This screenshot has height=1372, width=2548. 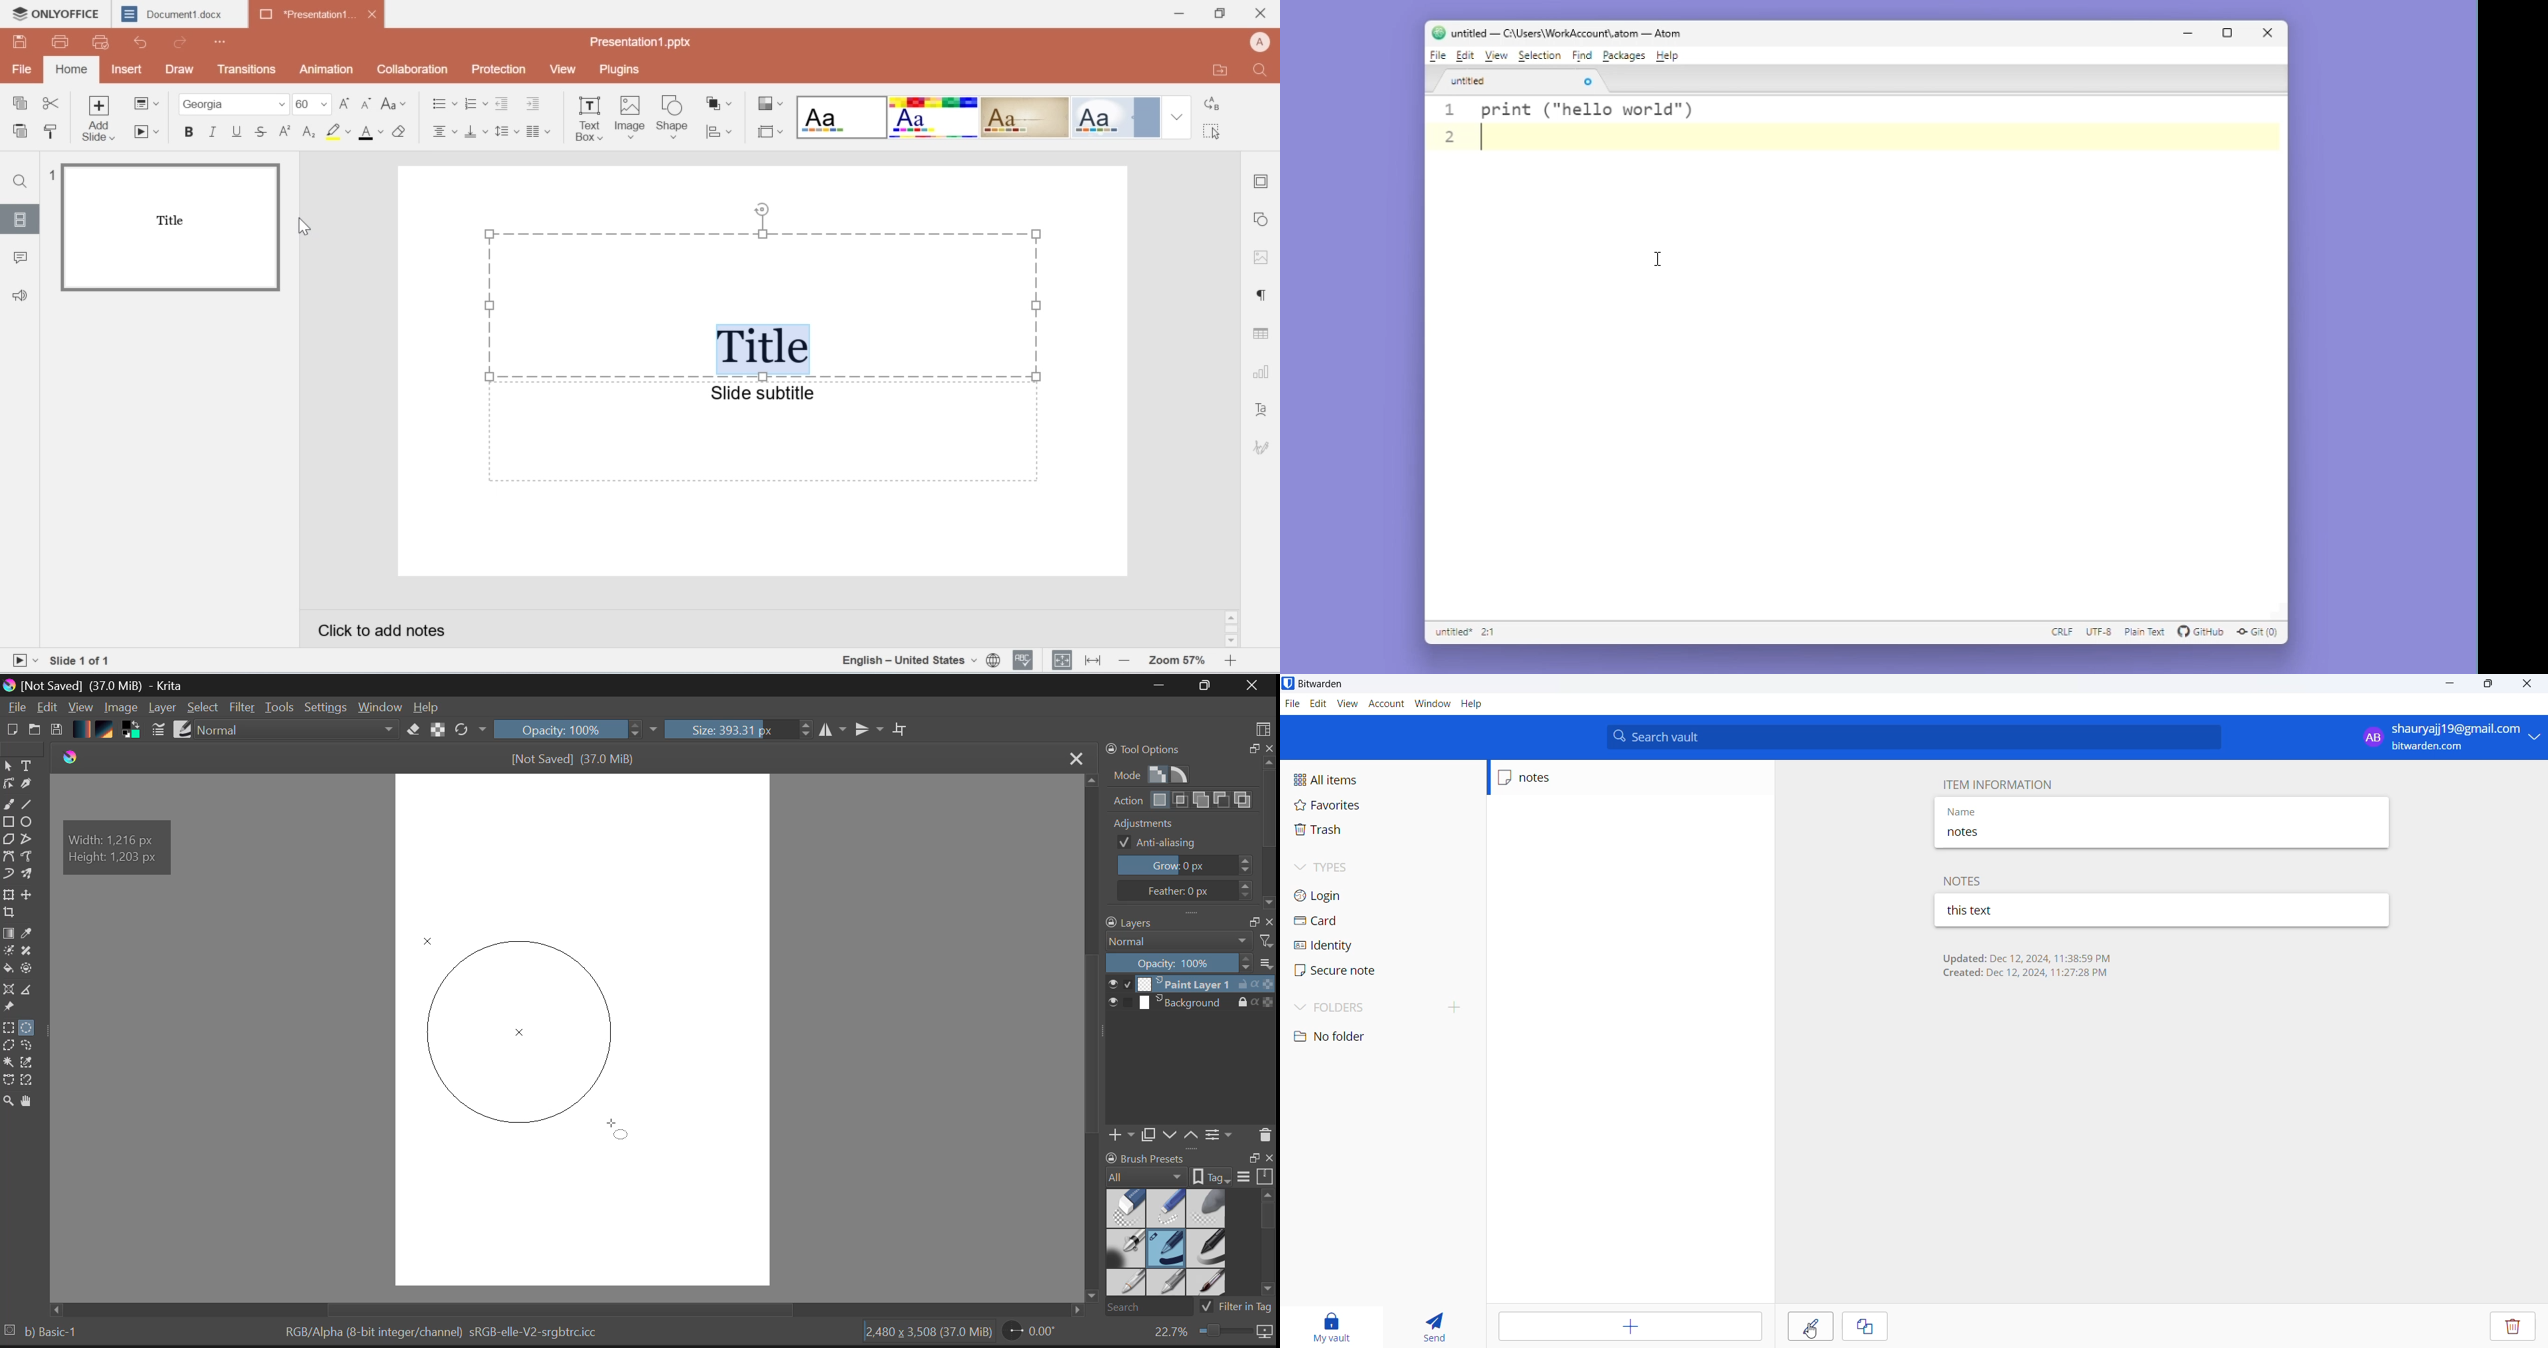 What do you see at coordinates (181, 68) in the screenshot?
I see `draw` at bounding box center [181, 68].